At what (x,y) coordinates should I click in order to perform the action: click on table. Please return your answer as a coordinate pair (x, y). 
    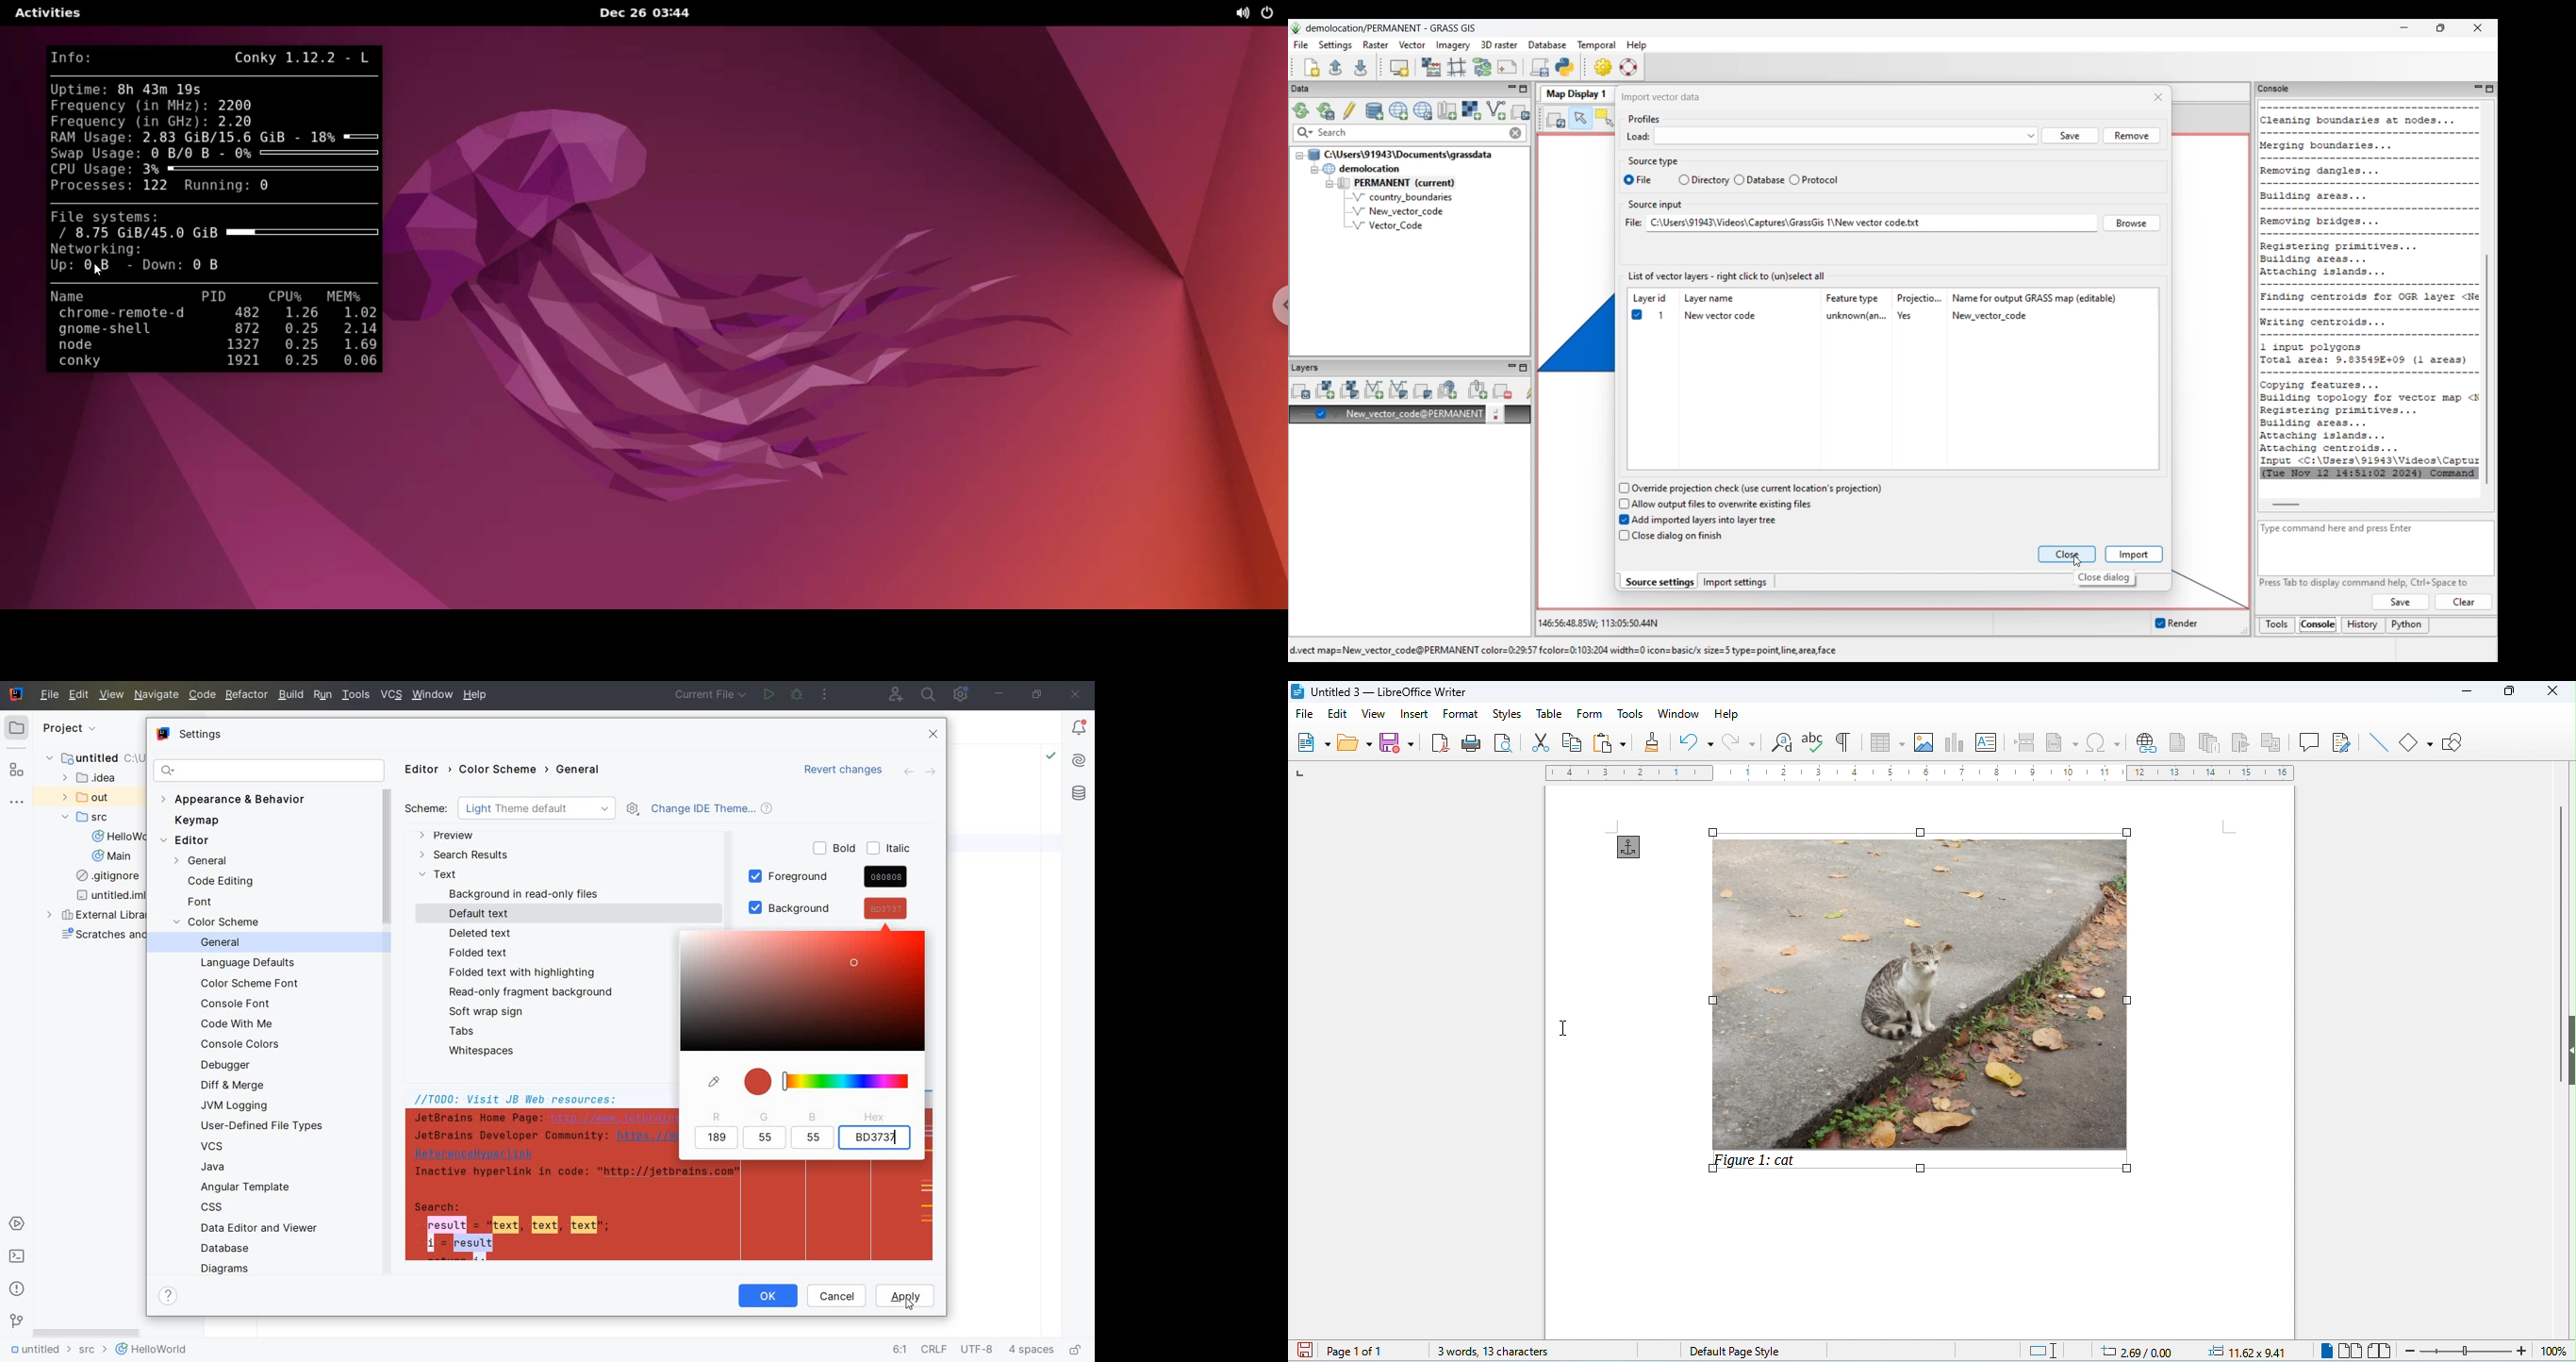
    Looking at the image, I should click on (1547, 713).